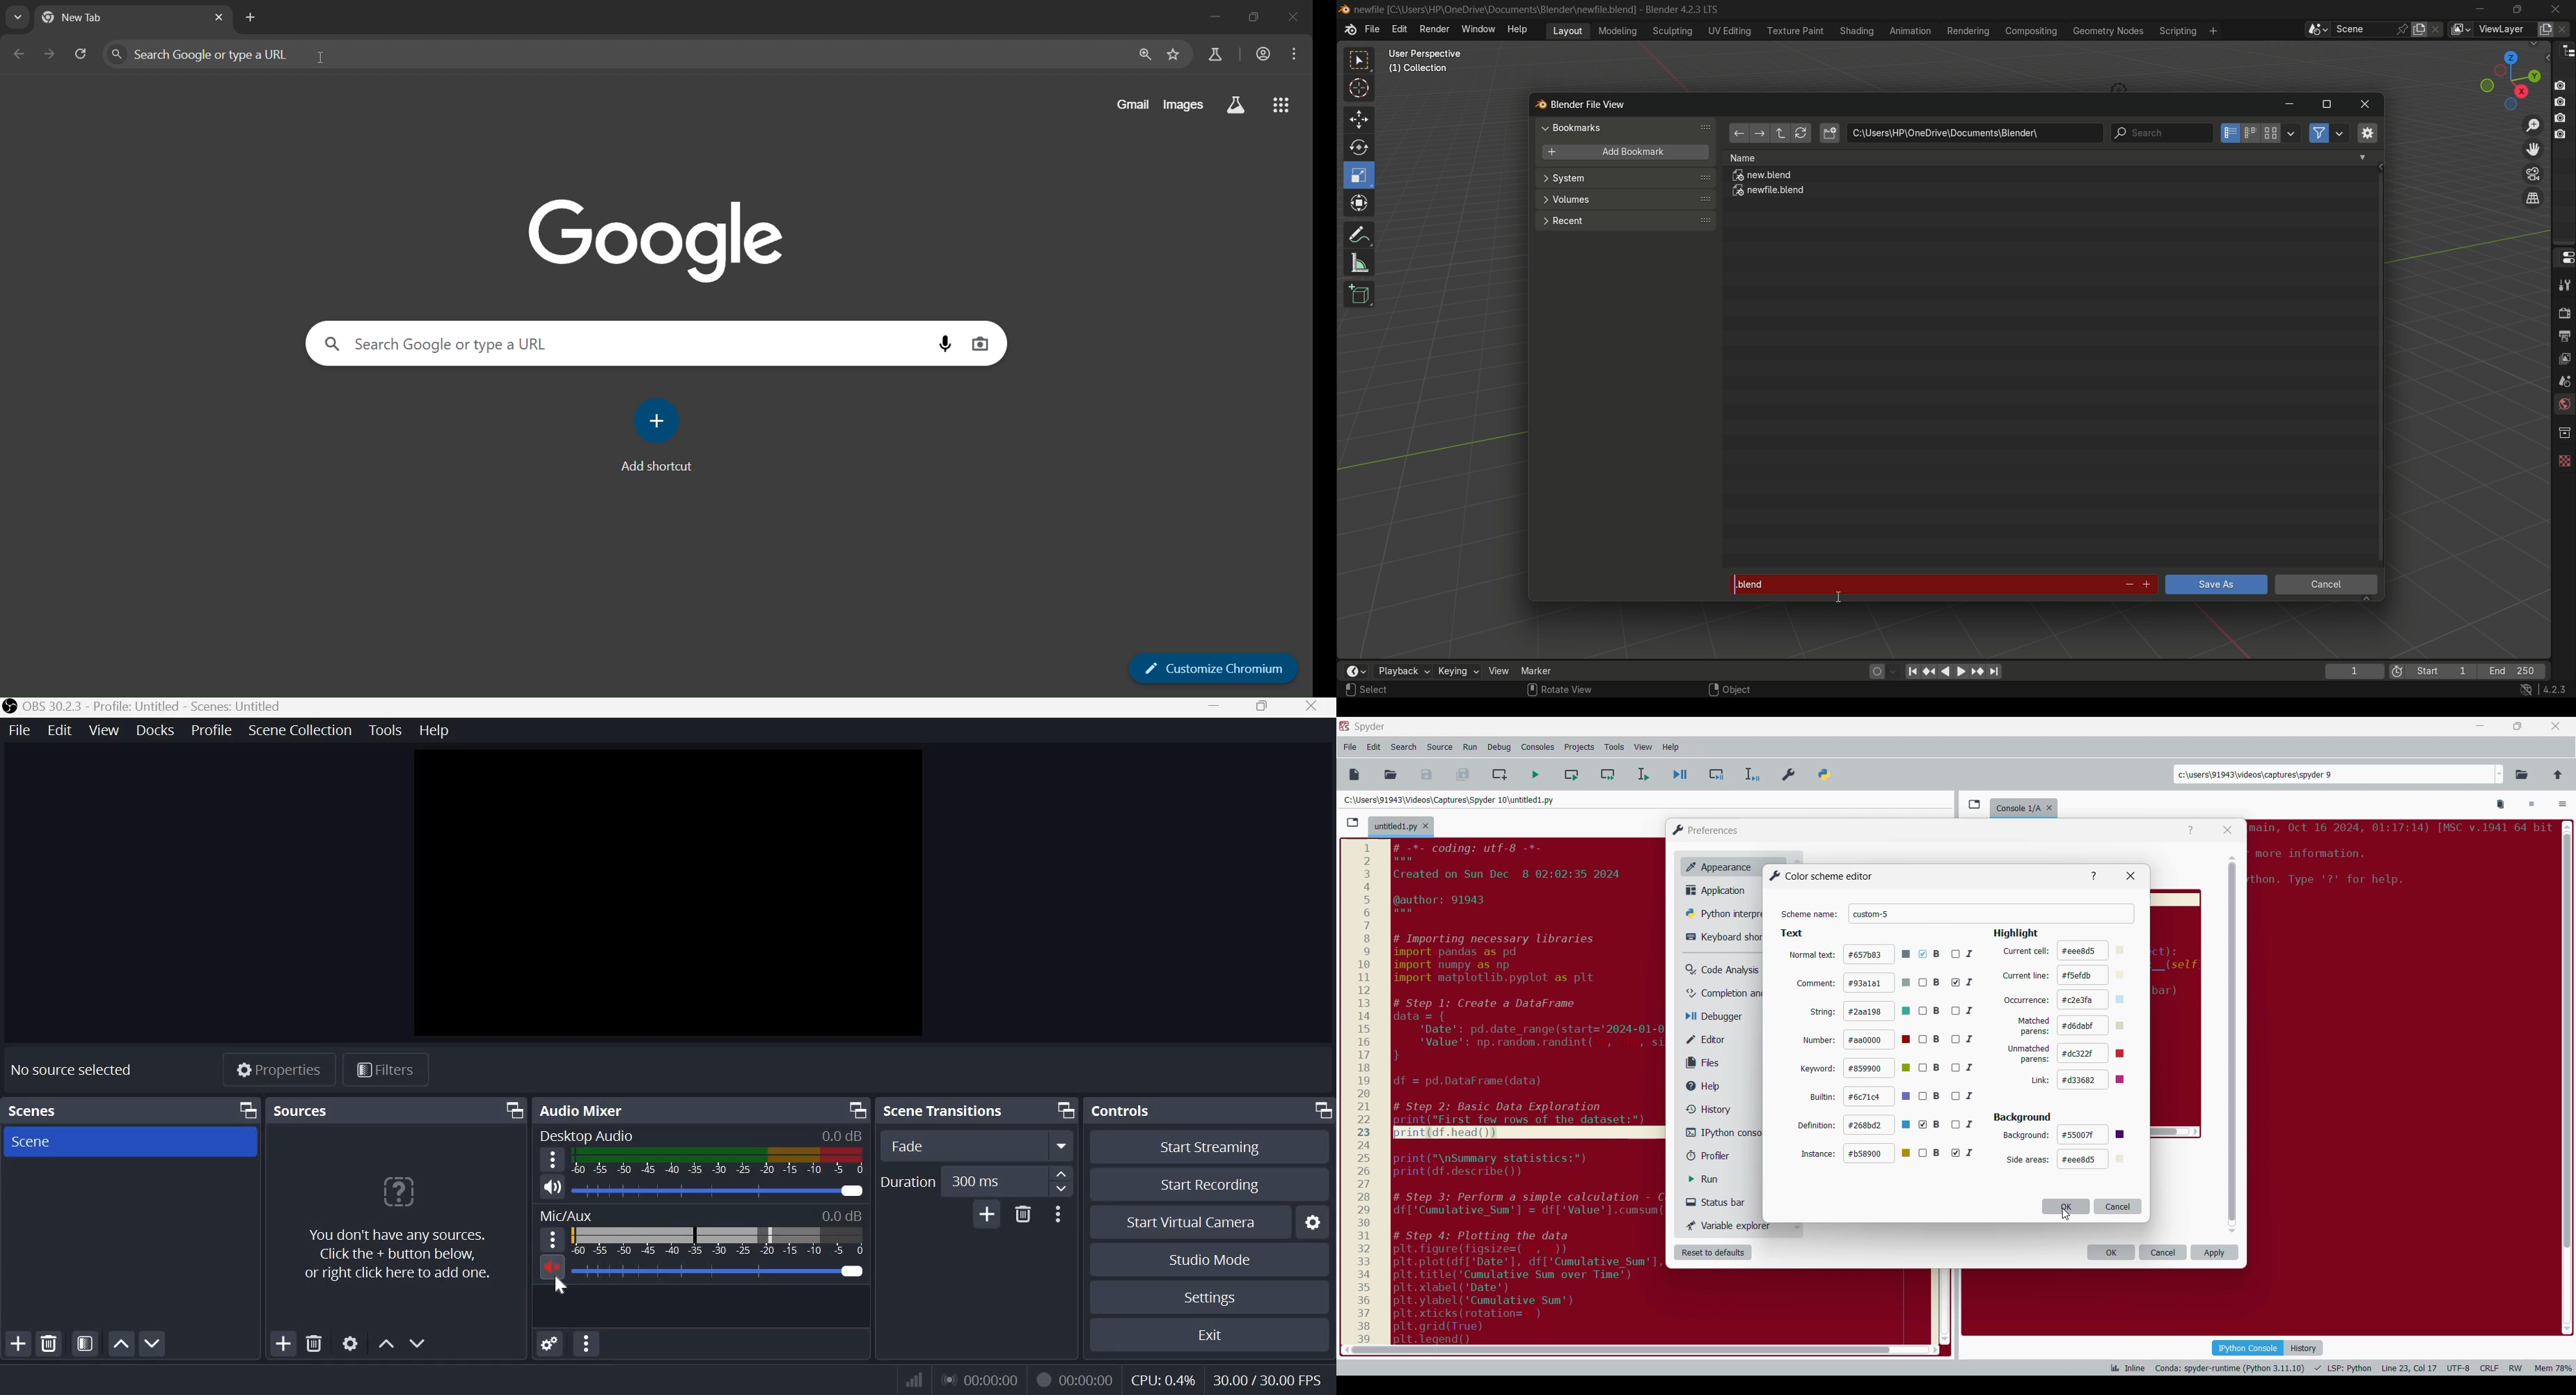 The image size is (2576, 1400). Describe the element at coordinates (1706, 1062) in the screenshot. I see `Files` at that location.